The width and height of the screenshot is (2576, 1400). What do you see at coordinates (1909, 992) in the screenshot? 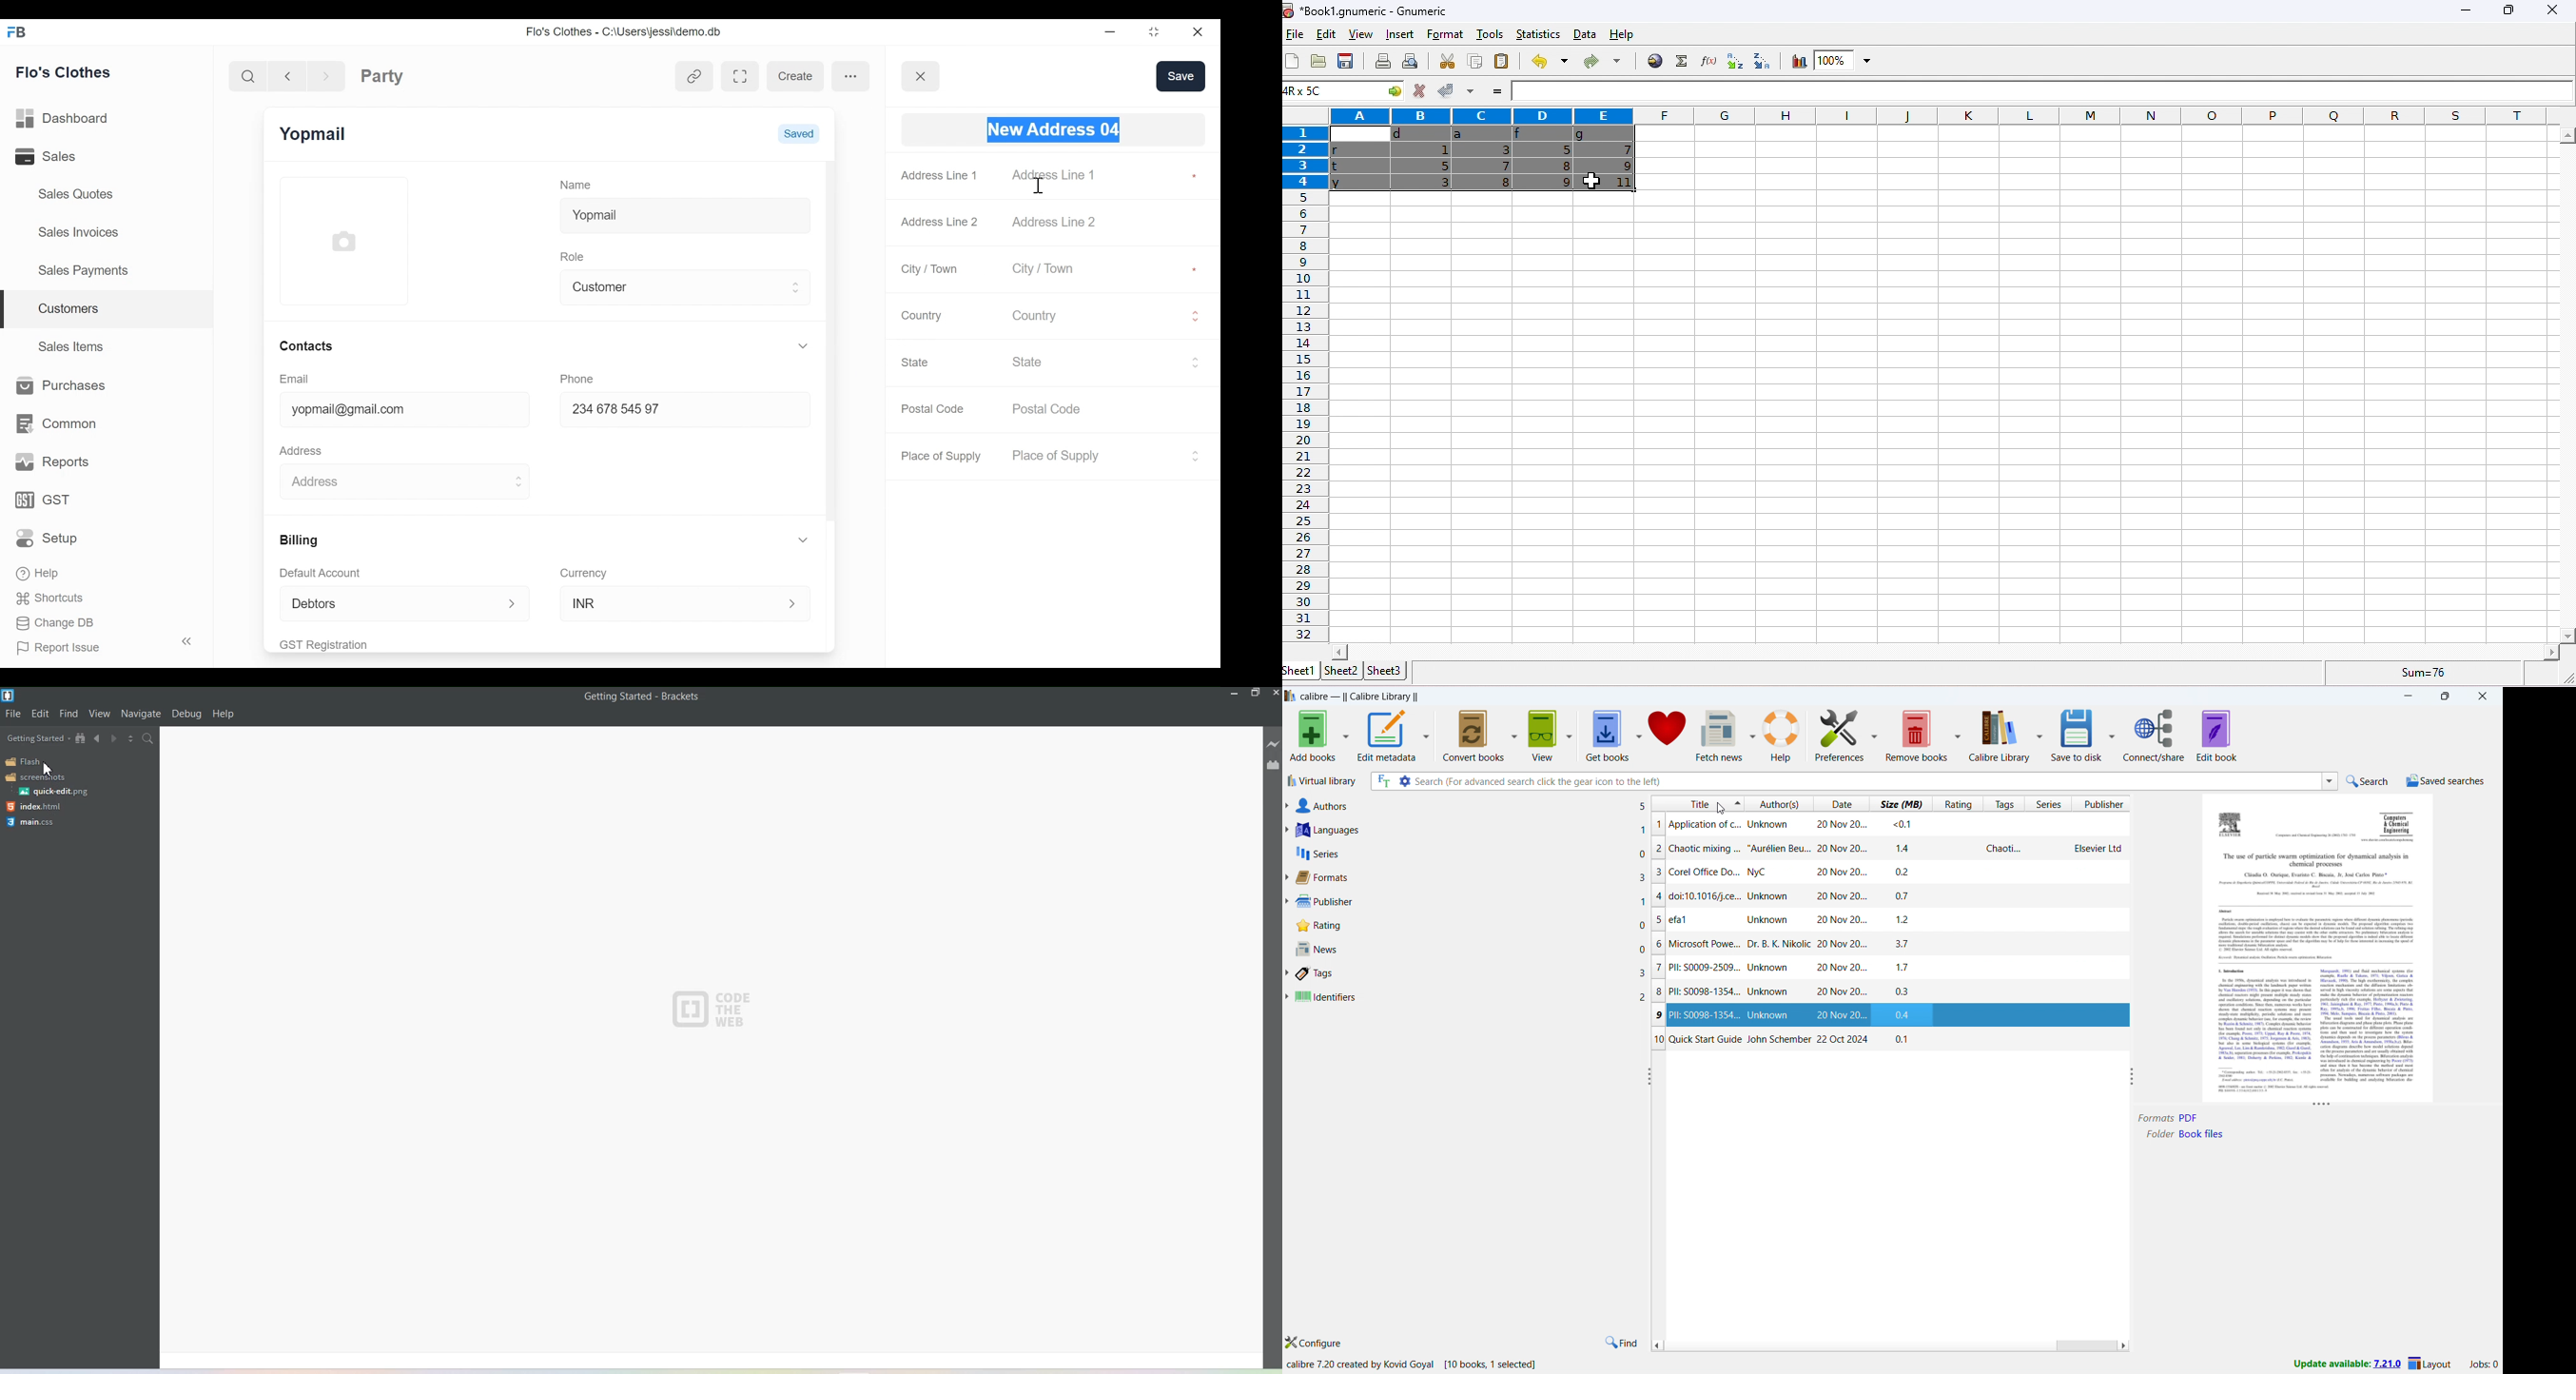
I see `03` at bounding box center [1909, 992].